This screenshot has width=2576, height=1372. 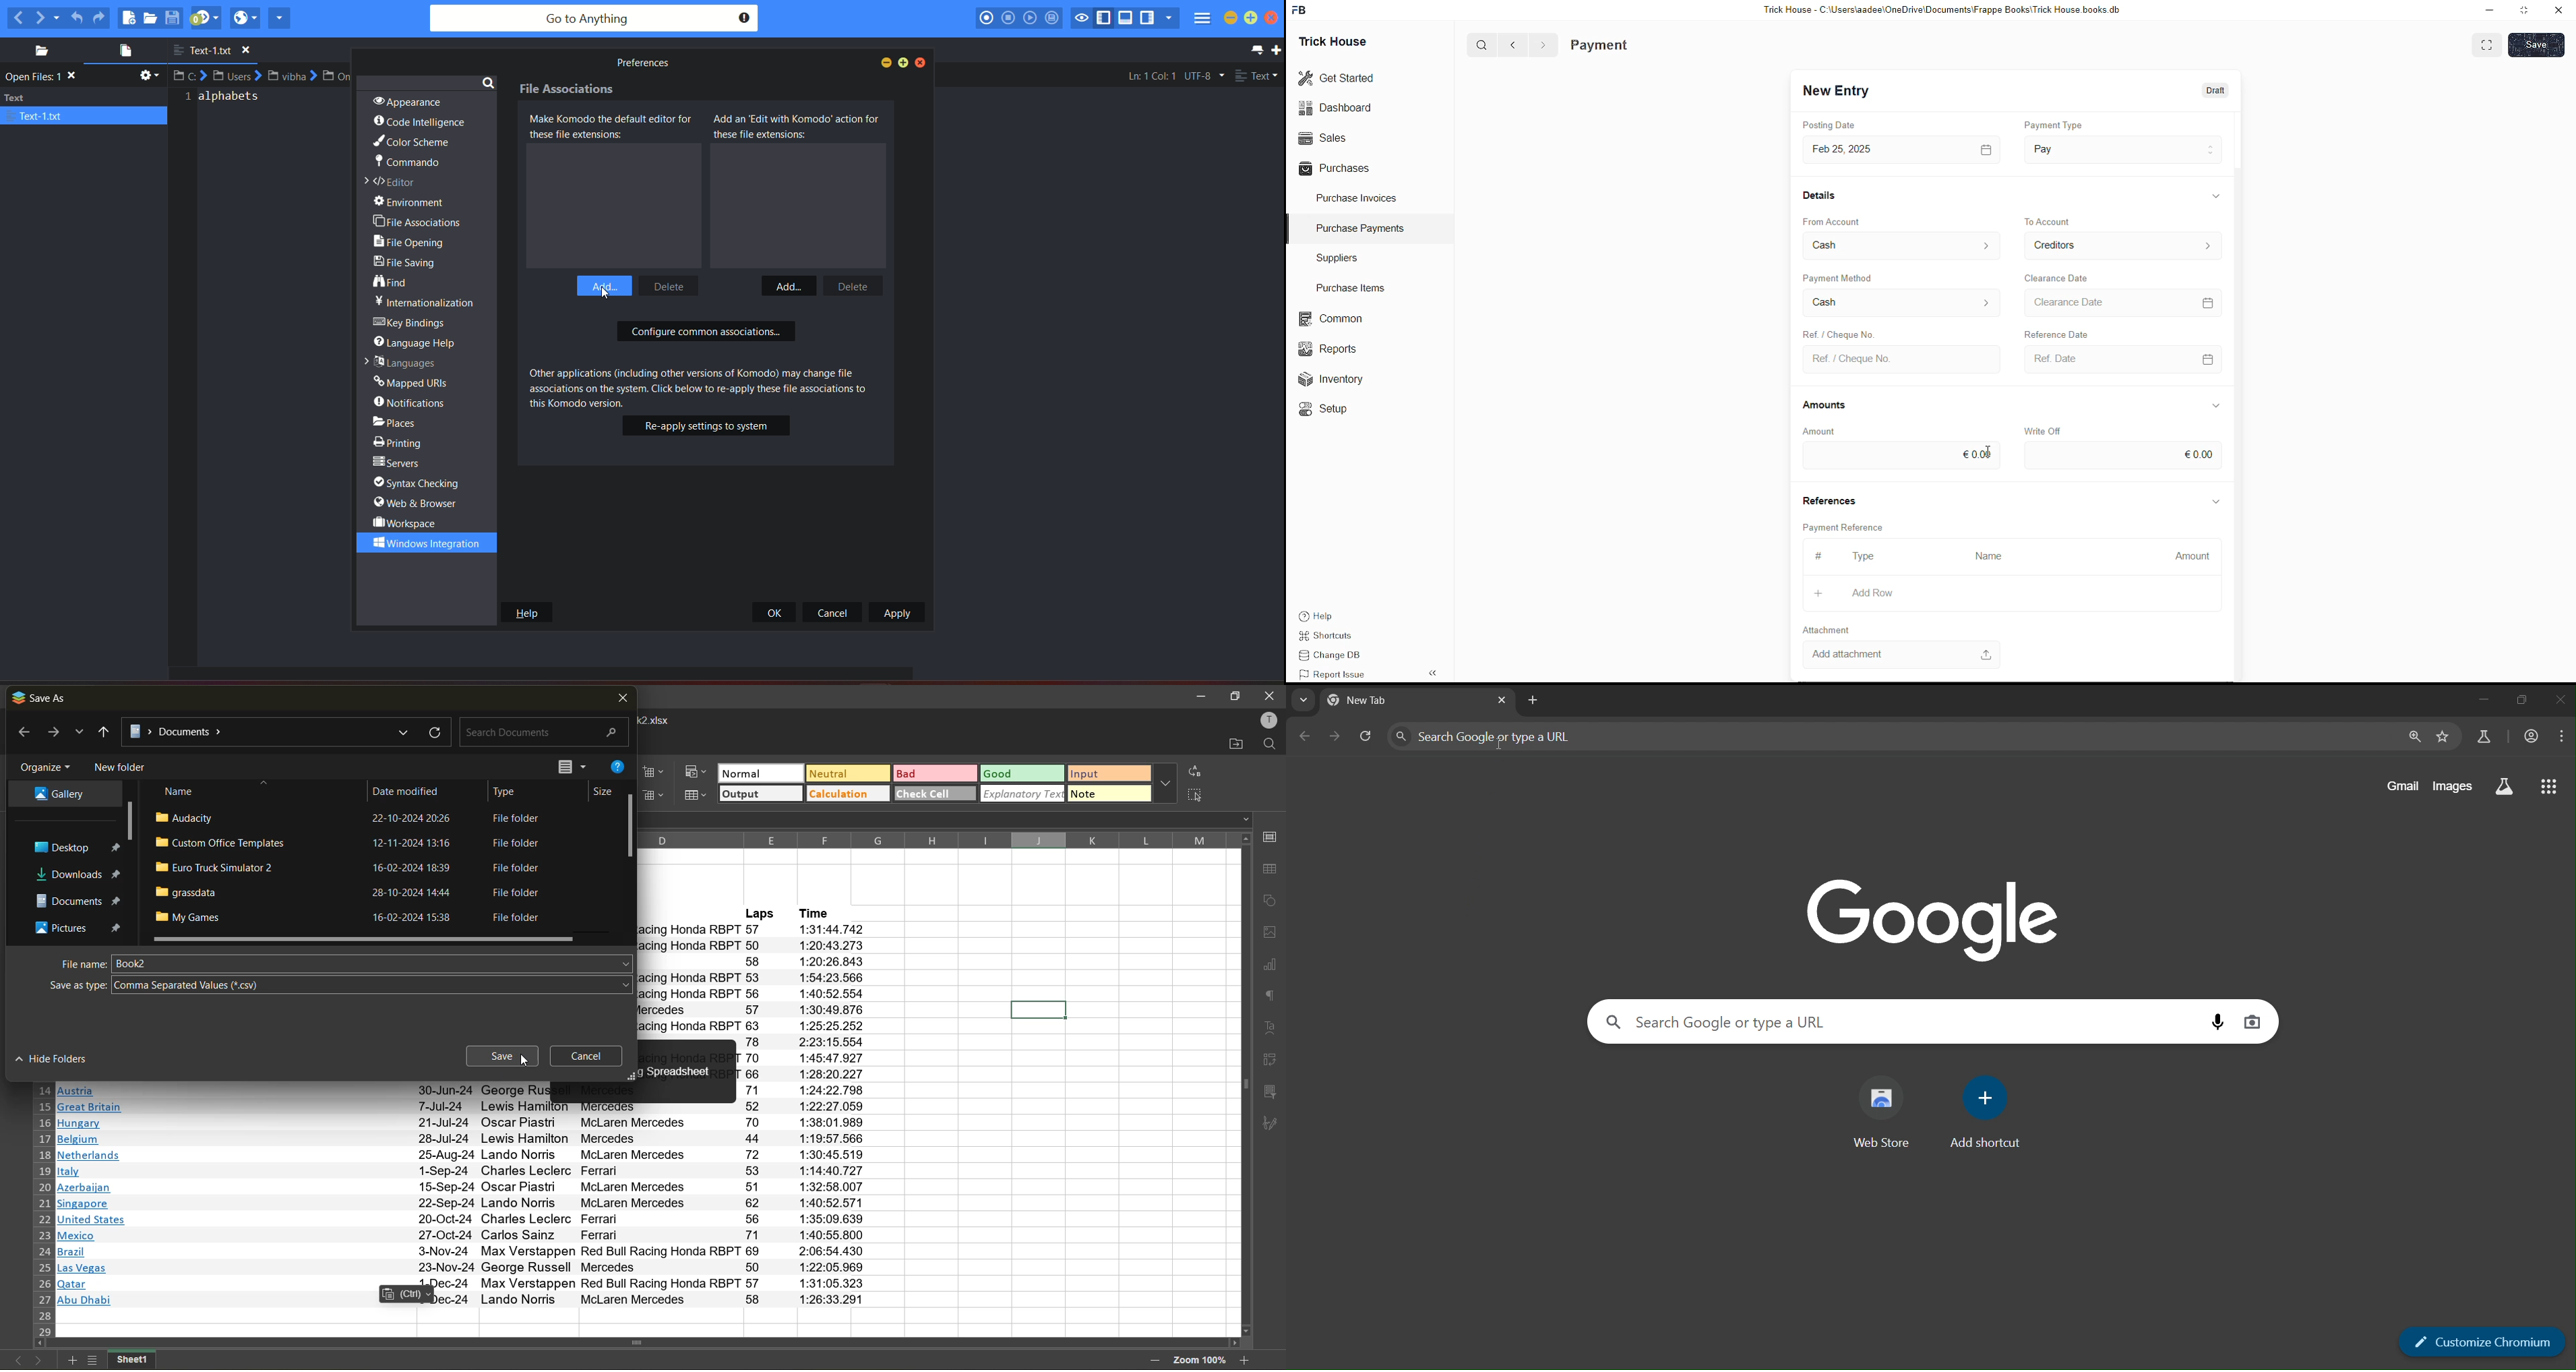 I want to click on Draft, so click(x=2217, y=91).